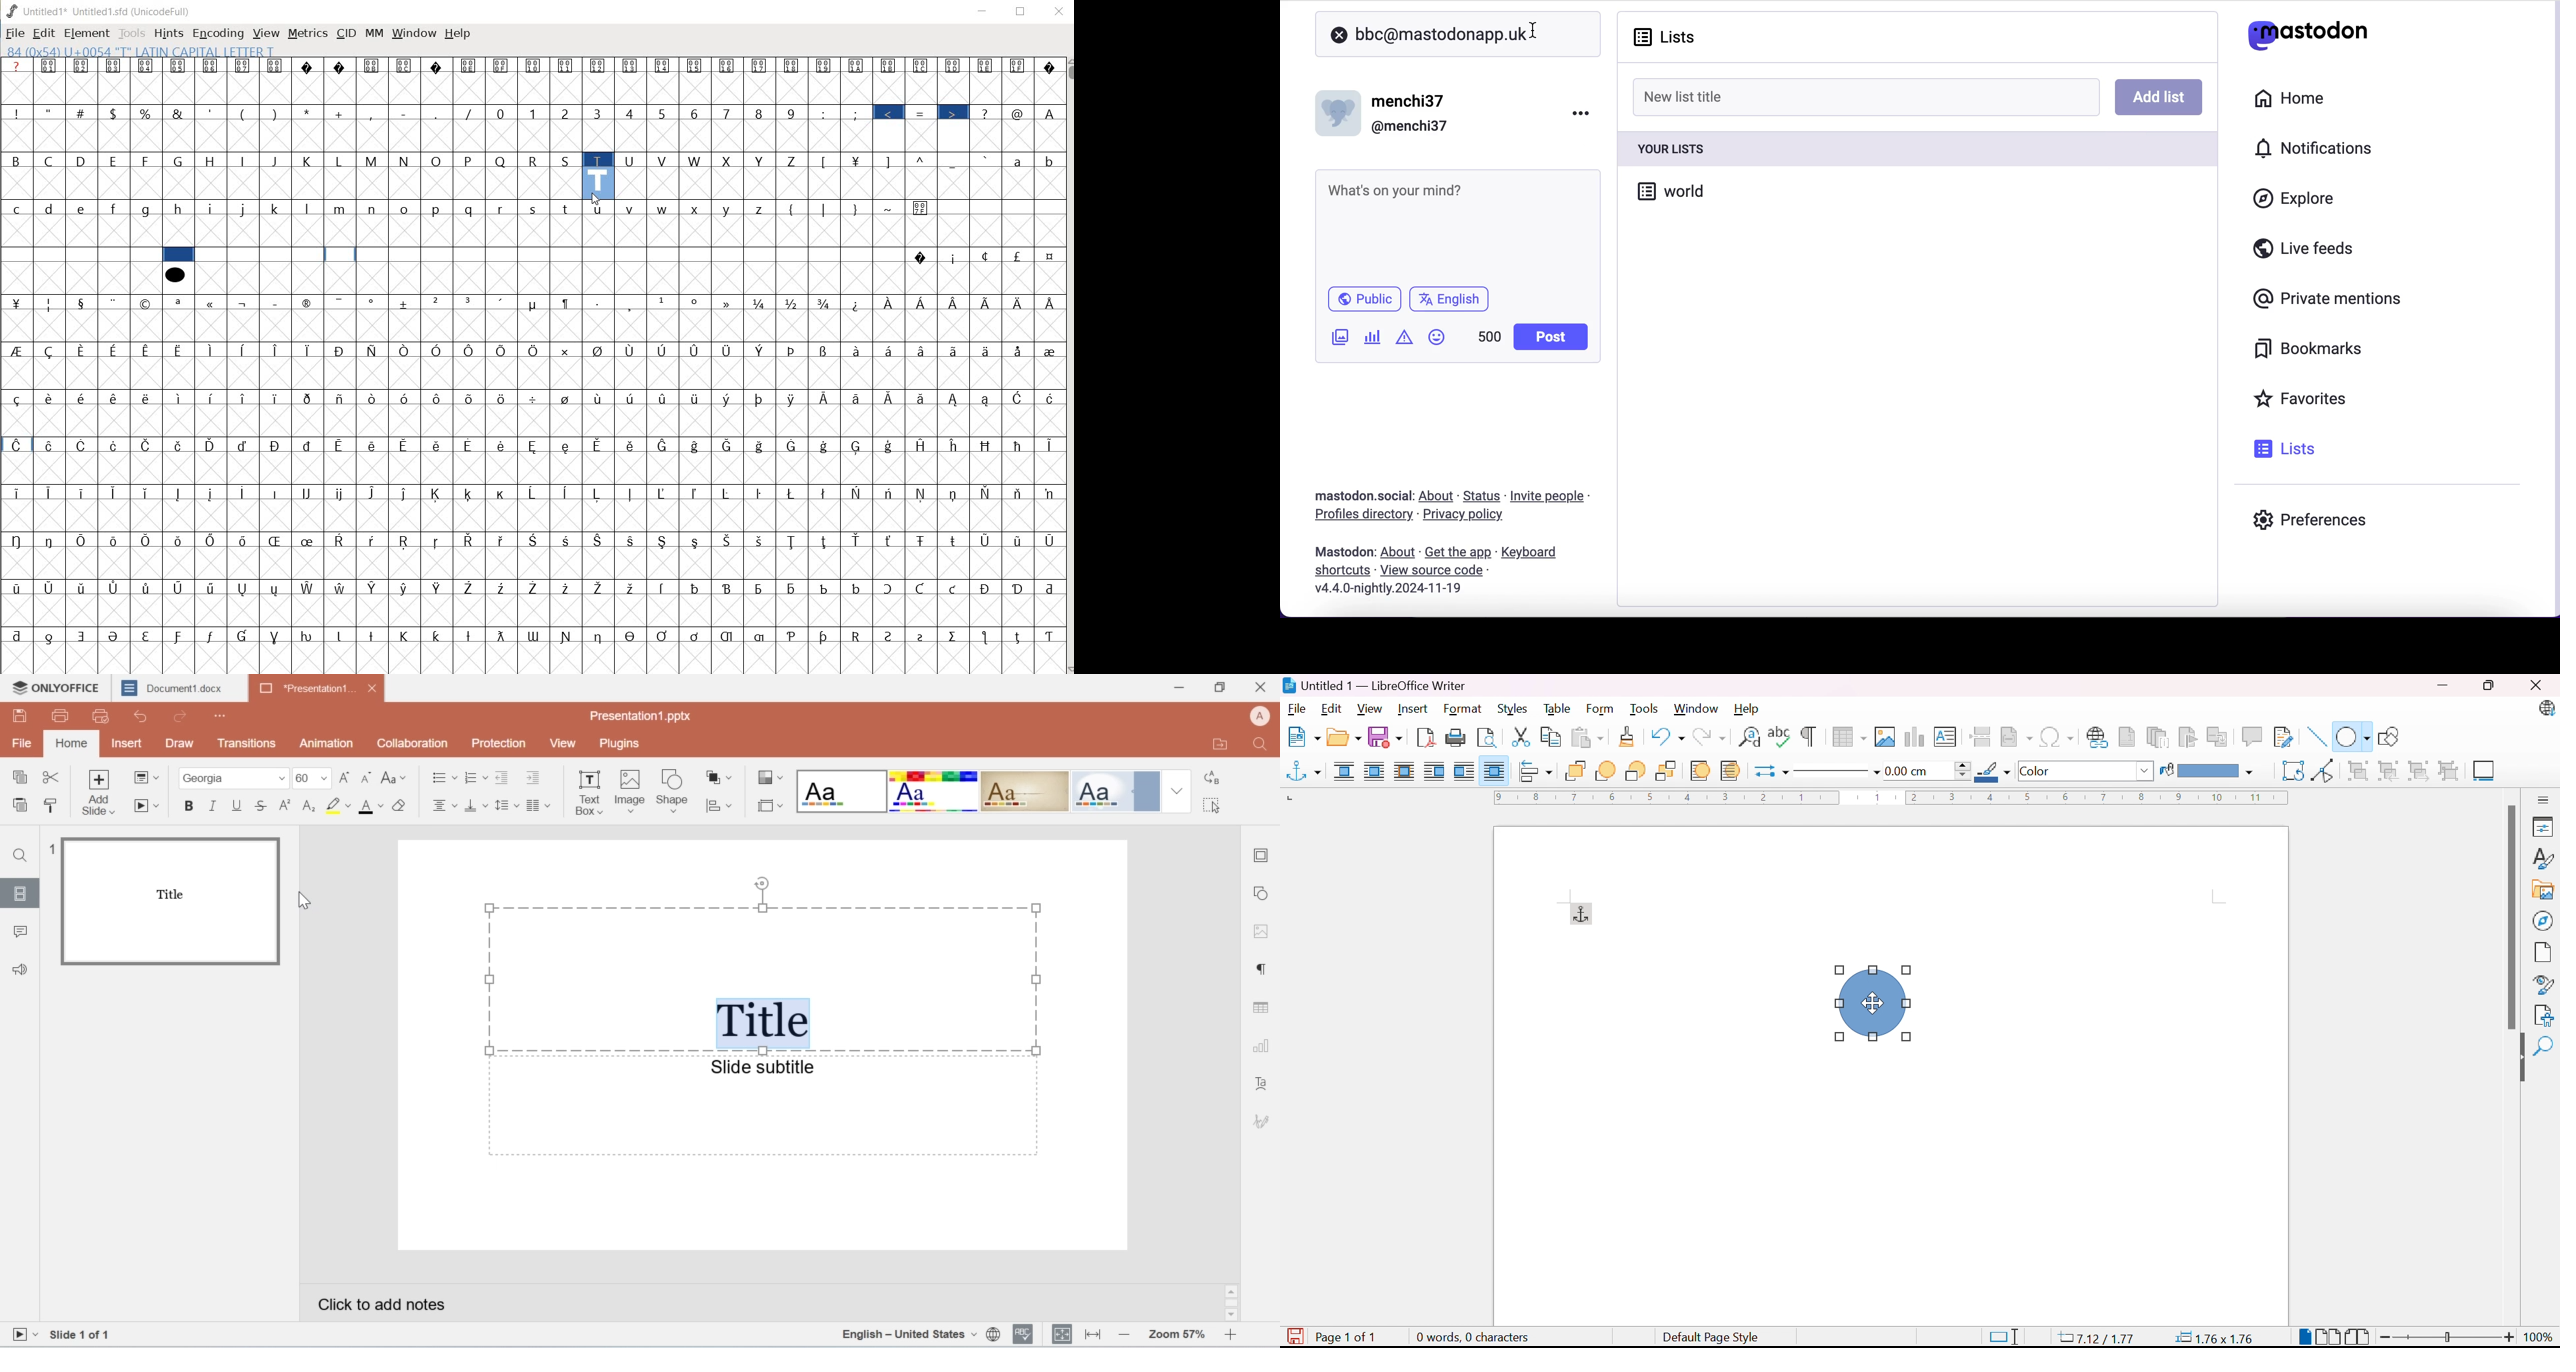 This screenshot has height=1372, width=2576. What do you see at coordinates (1884, 737) in the screenshot?
I see `Insert image` at bounding box center [1884, 737].